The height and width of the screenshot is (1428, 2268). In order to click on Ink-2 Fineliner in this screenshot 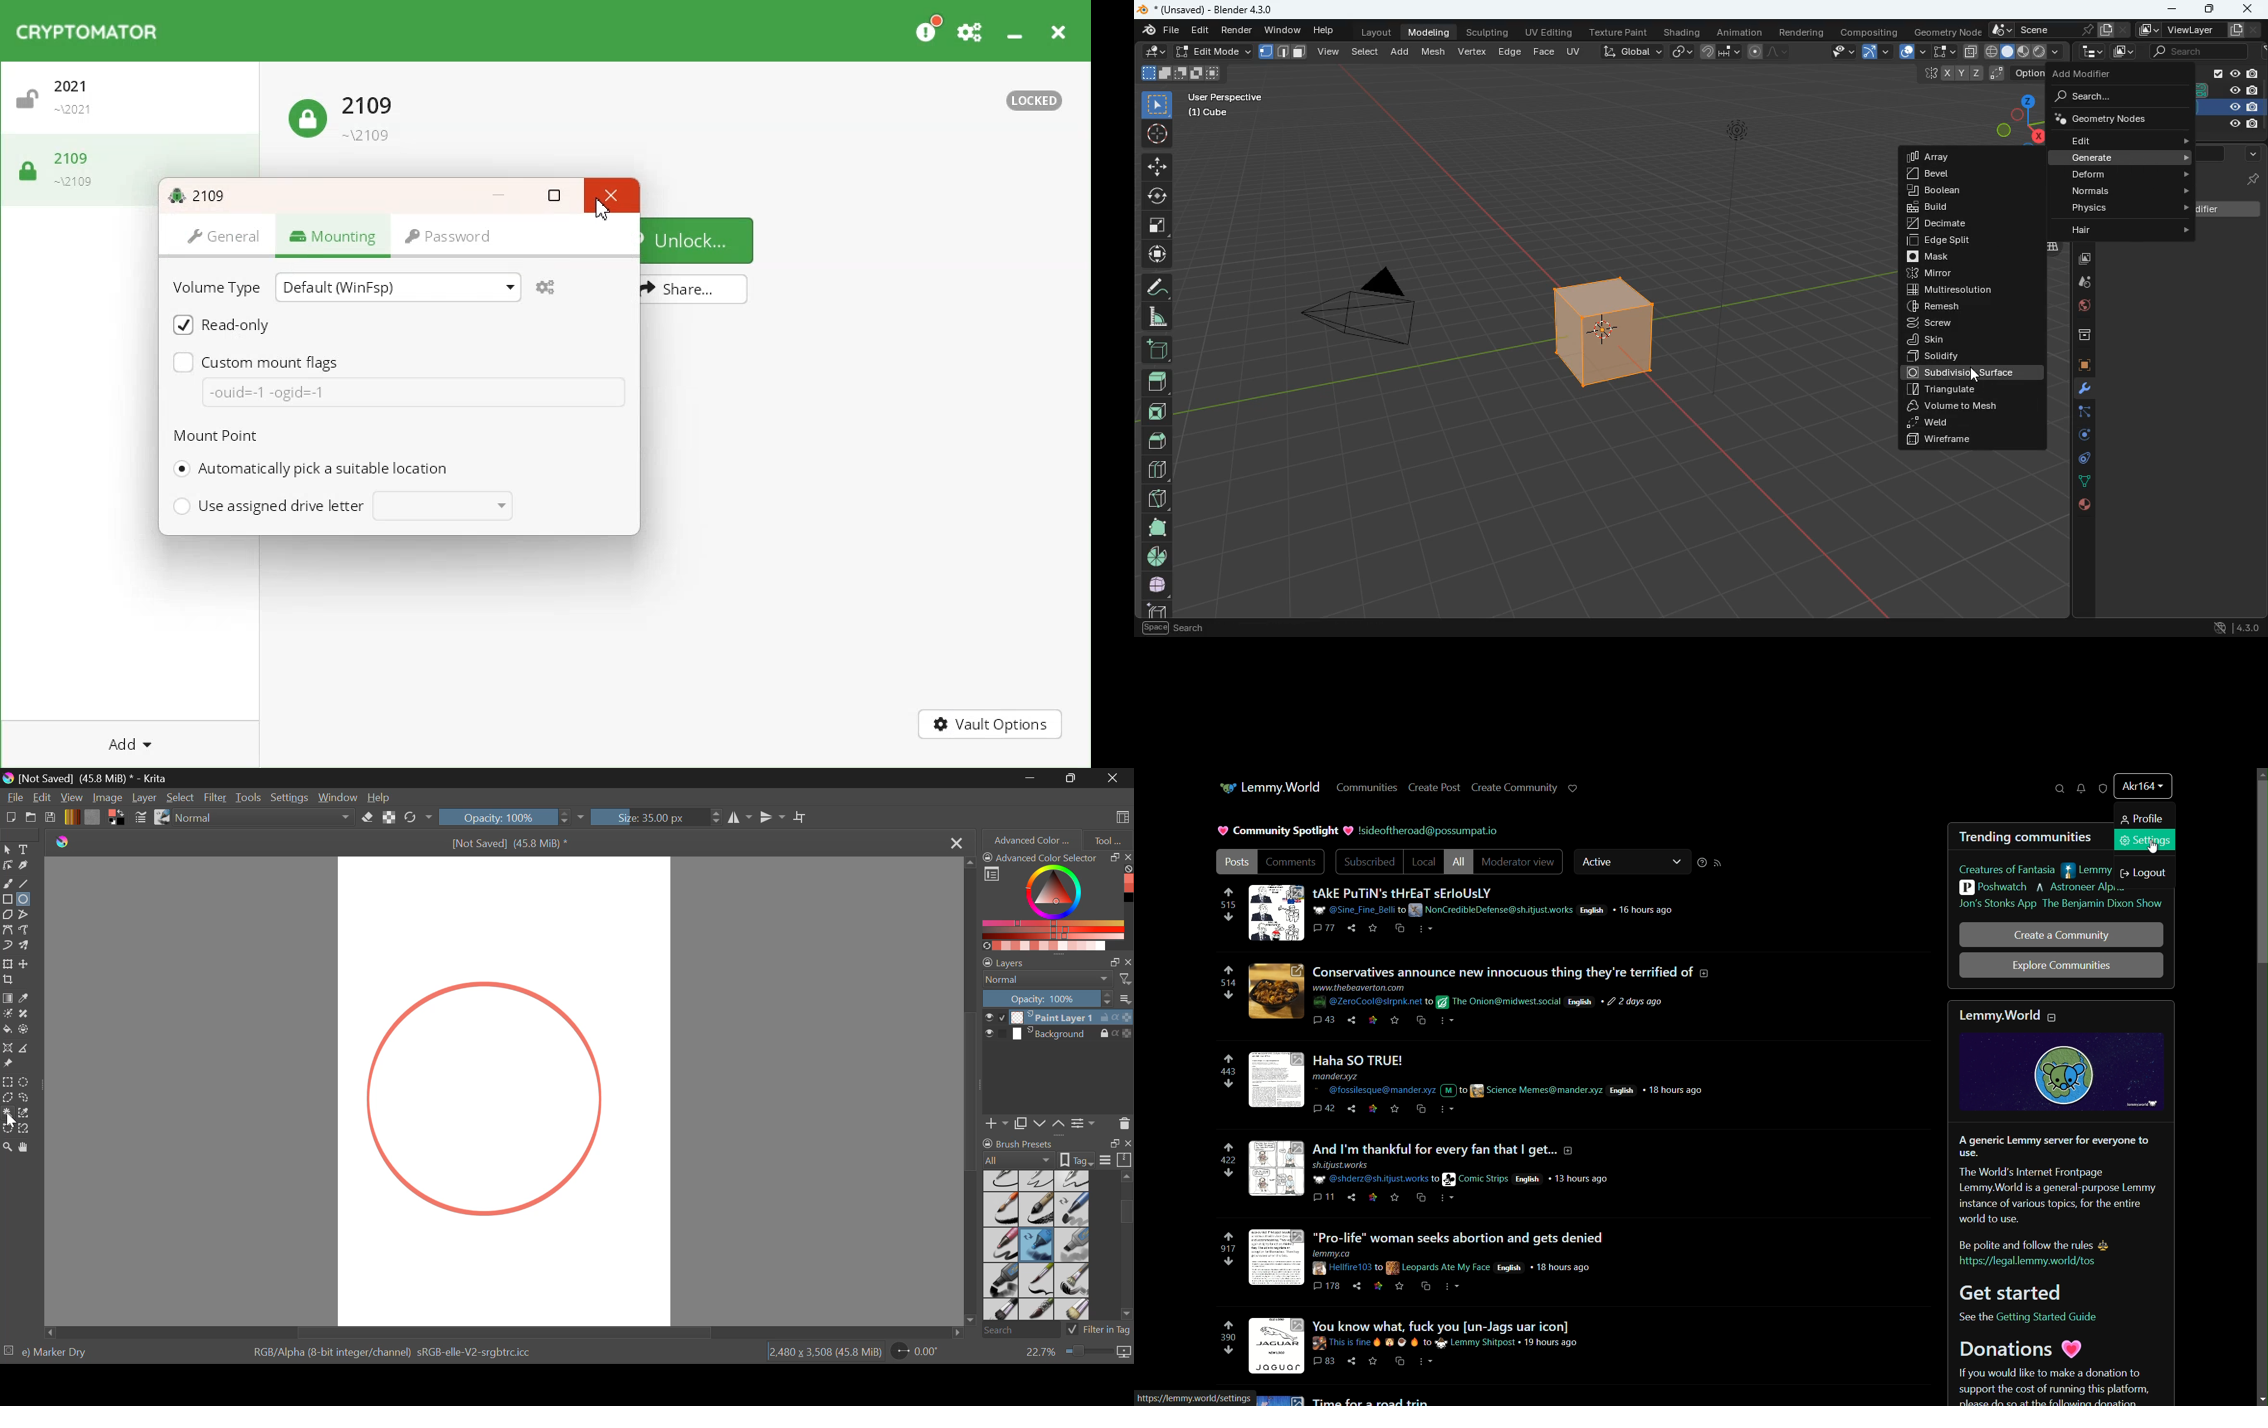, I will do `click(1002, 1180)`.